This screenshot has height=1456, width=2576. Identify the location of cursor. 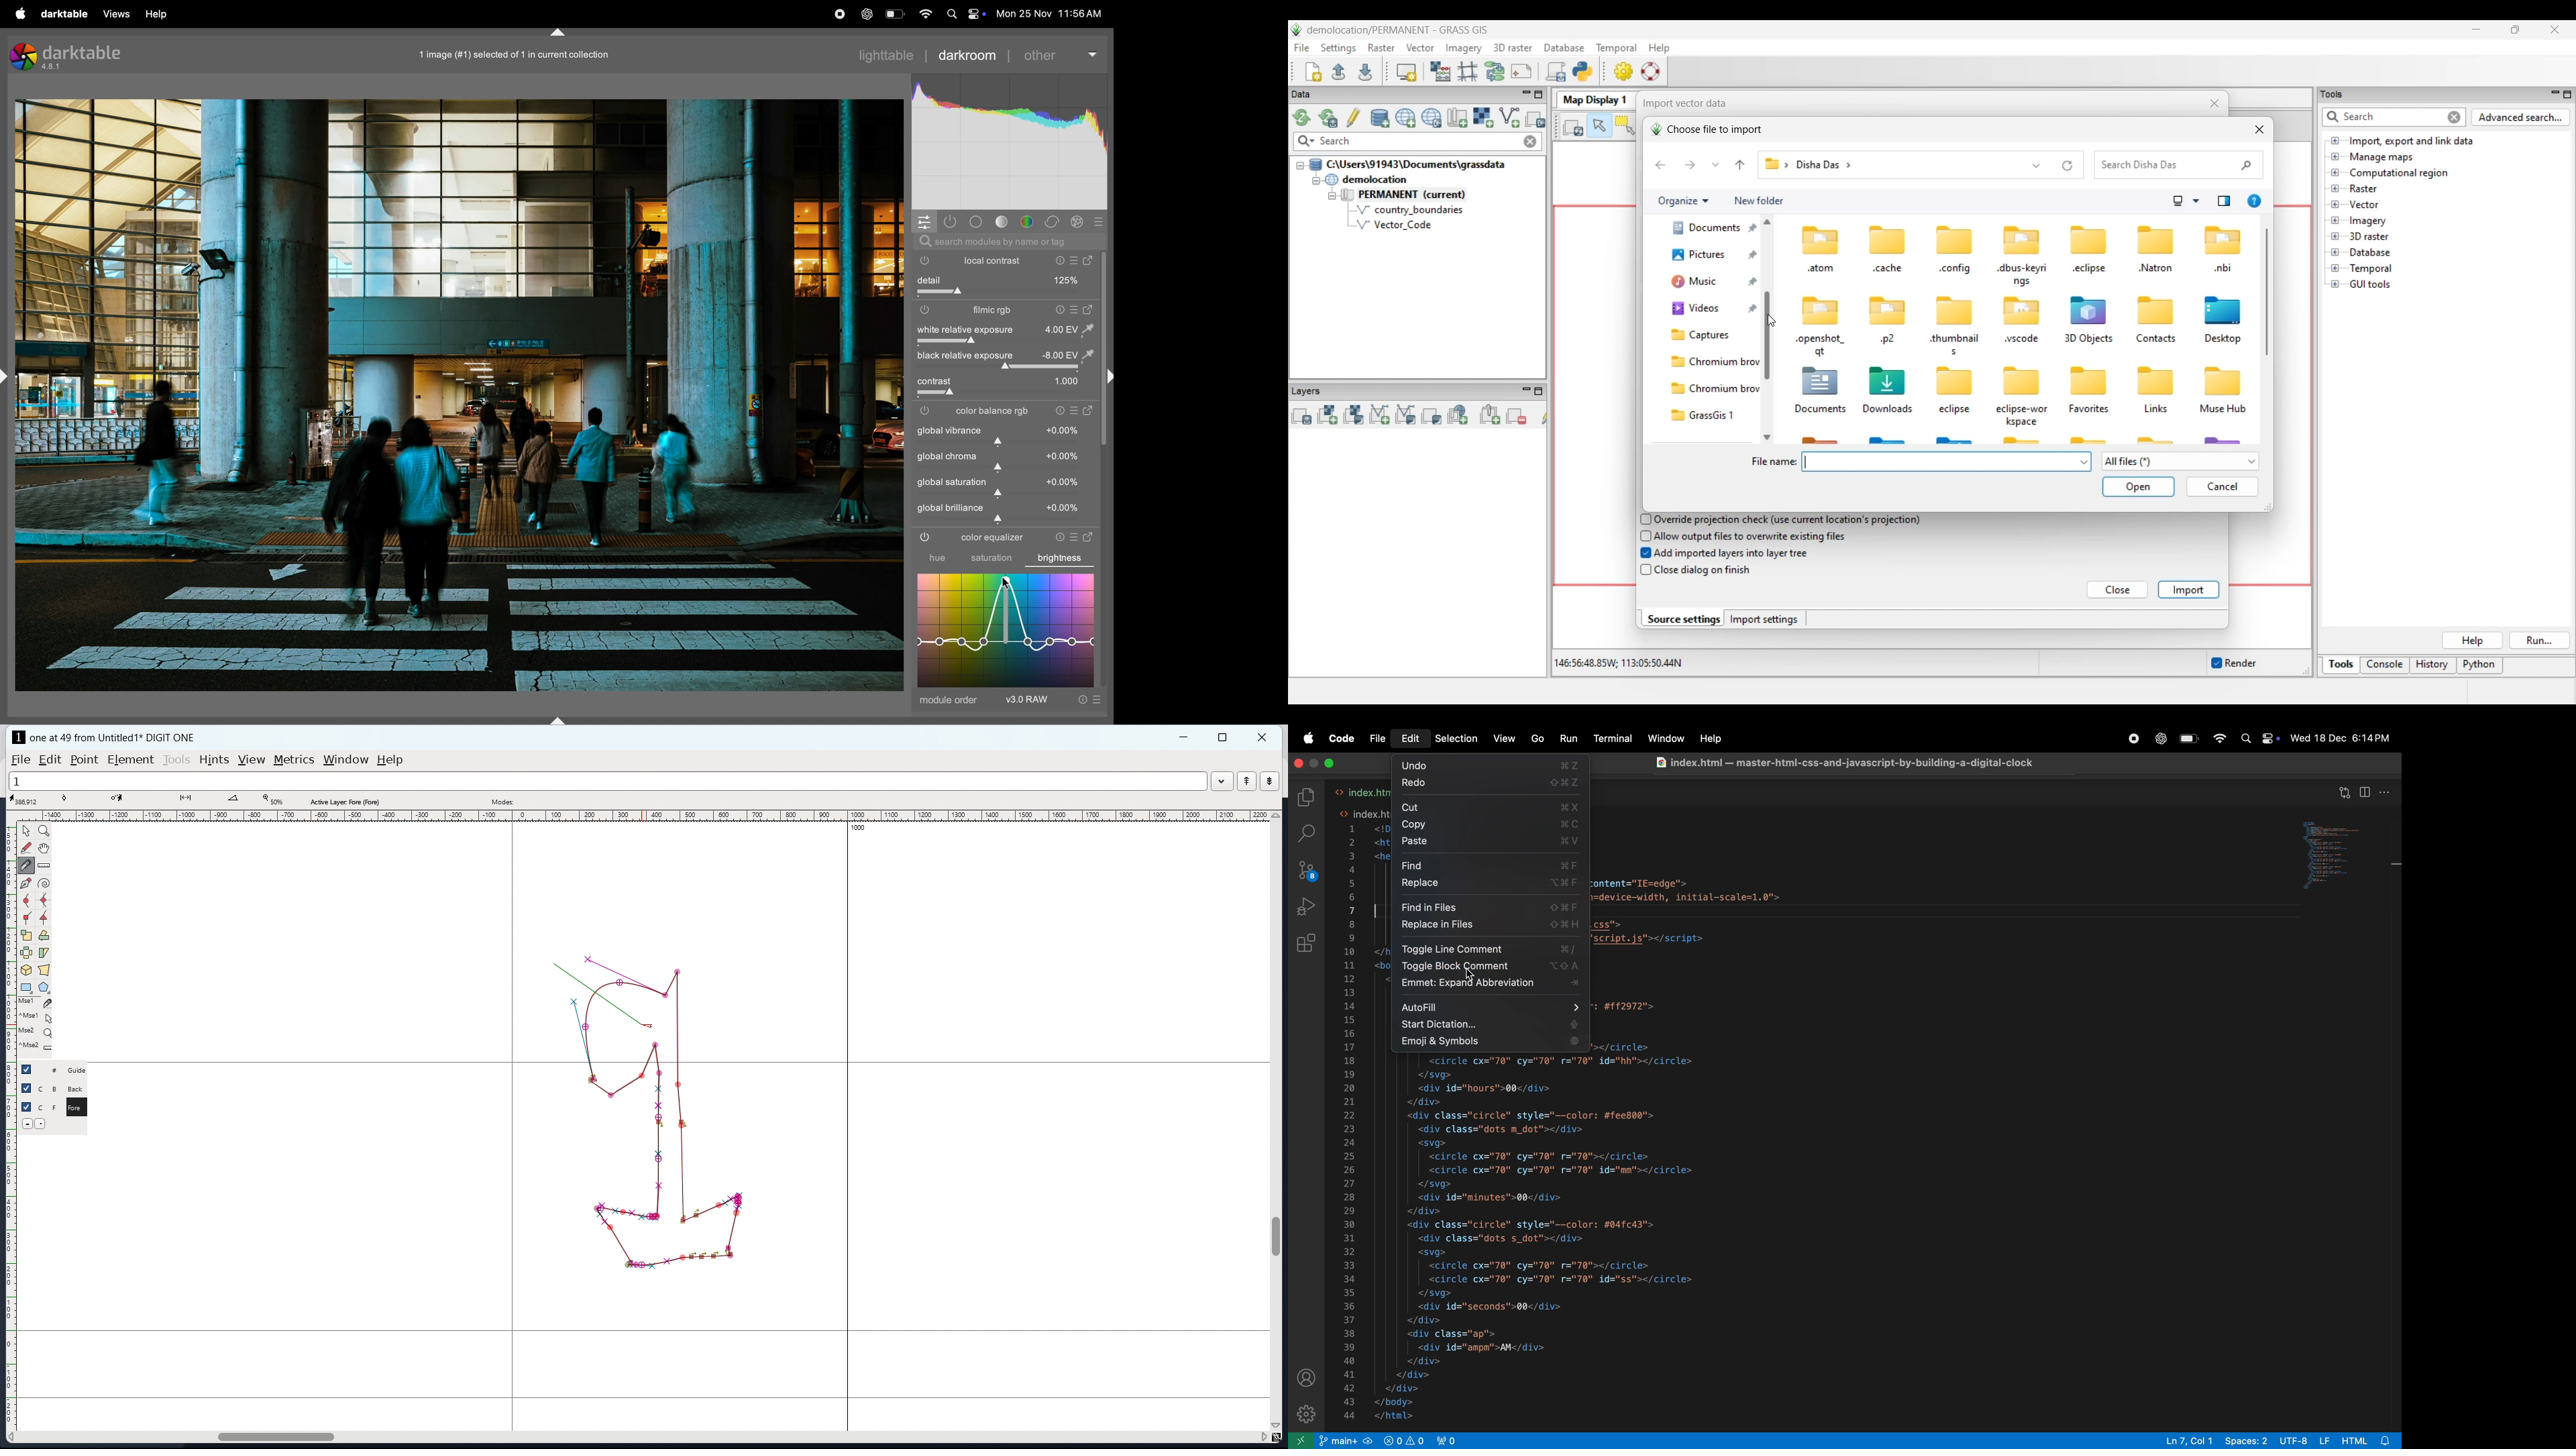
(645, 1020).